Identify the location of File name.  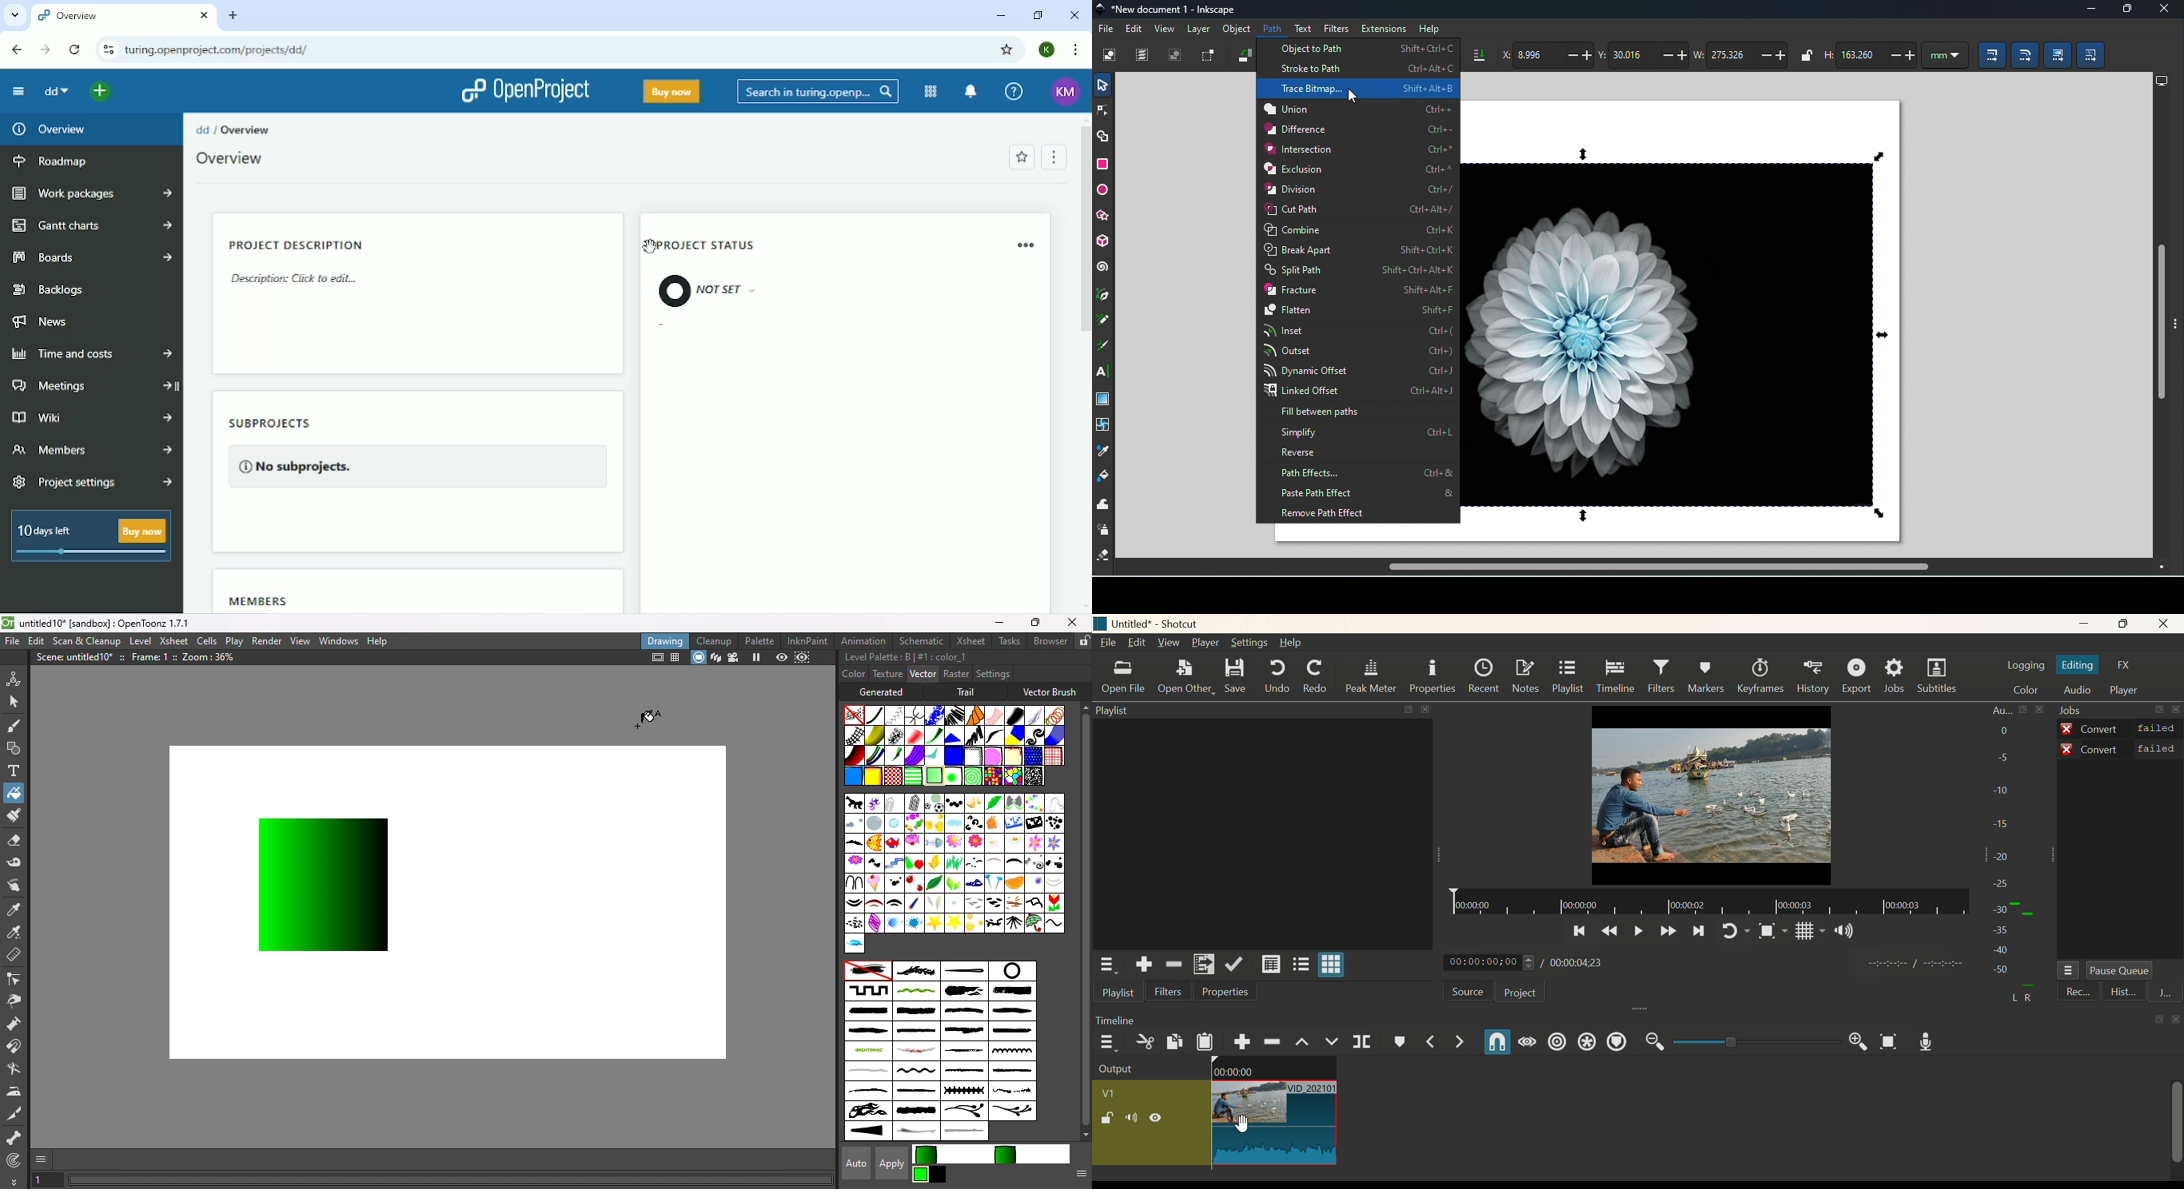
(111, 624).